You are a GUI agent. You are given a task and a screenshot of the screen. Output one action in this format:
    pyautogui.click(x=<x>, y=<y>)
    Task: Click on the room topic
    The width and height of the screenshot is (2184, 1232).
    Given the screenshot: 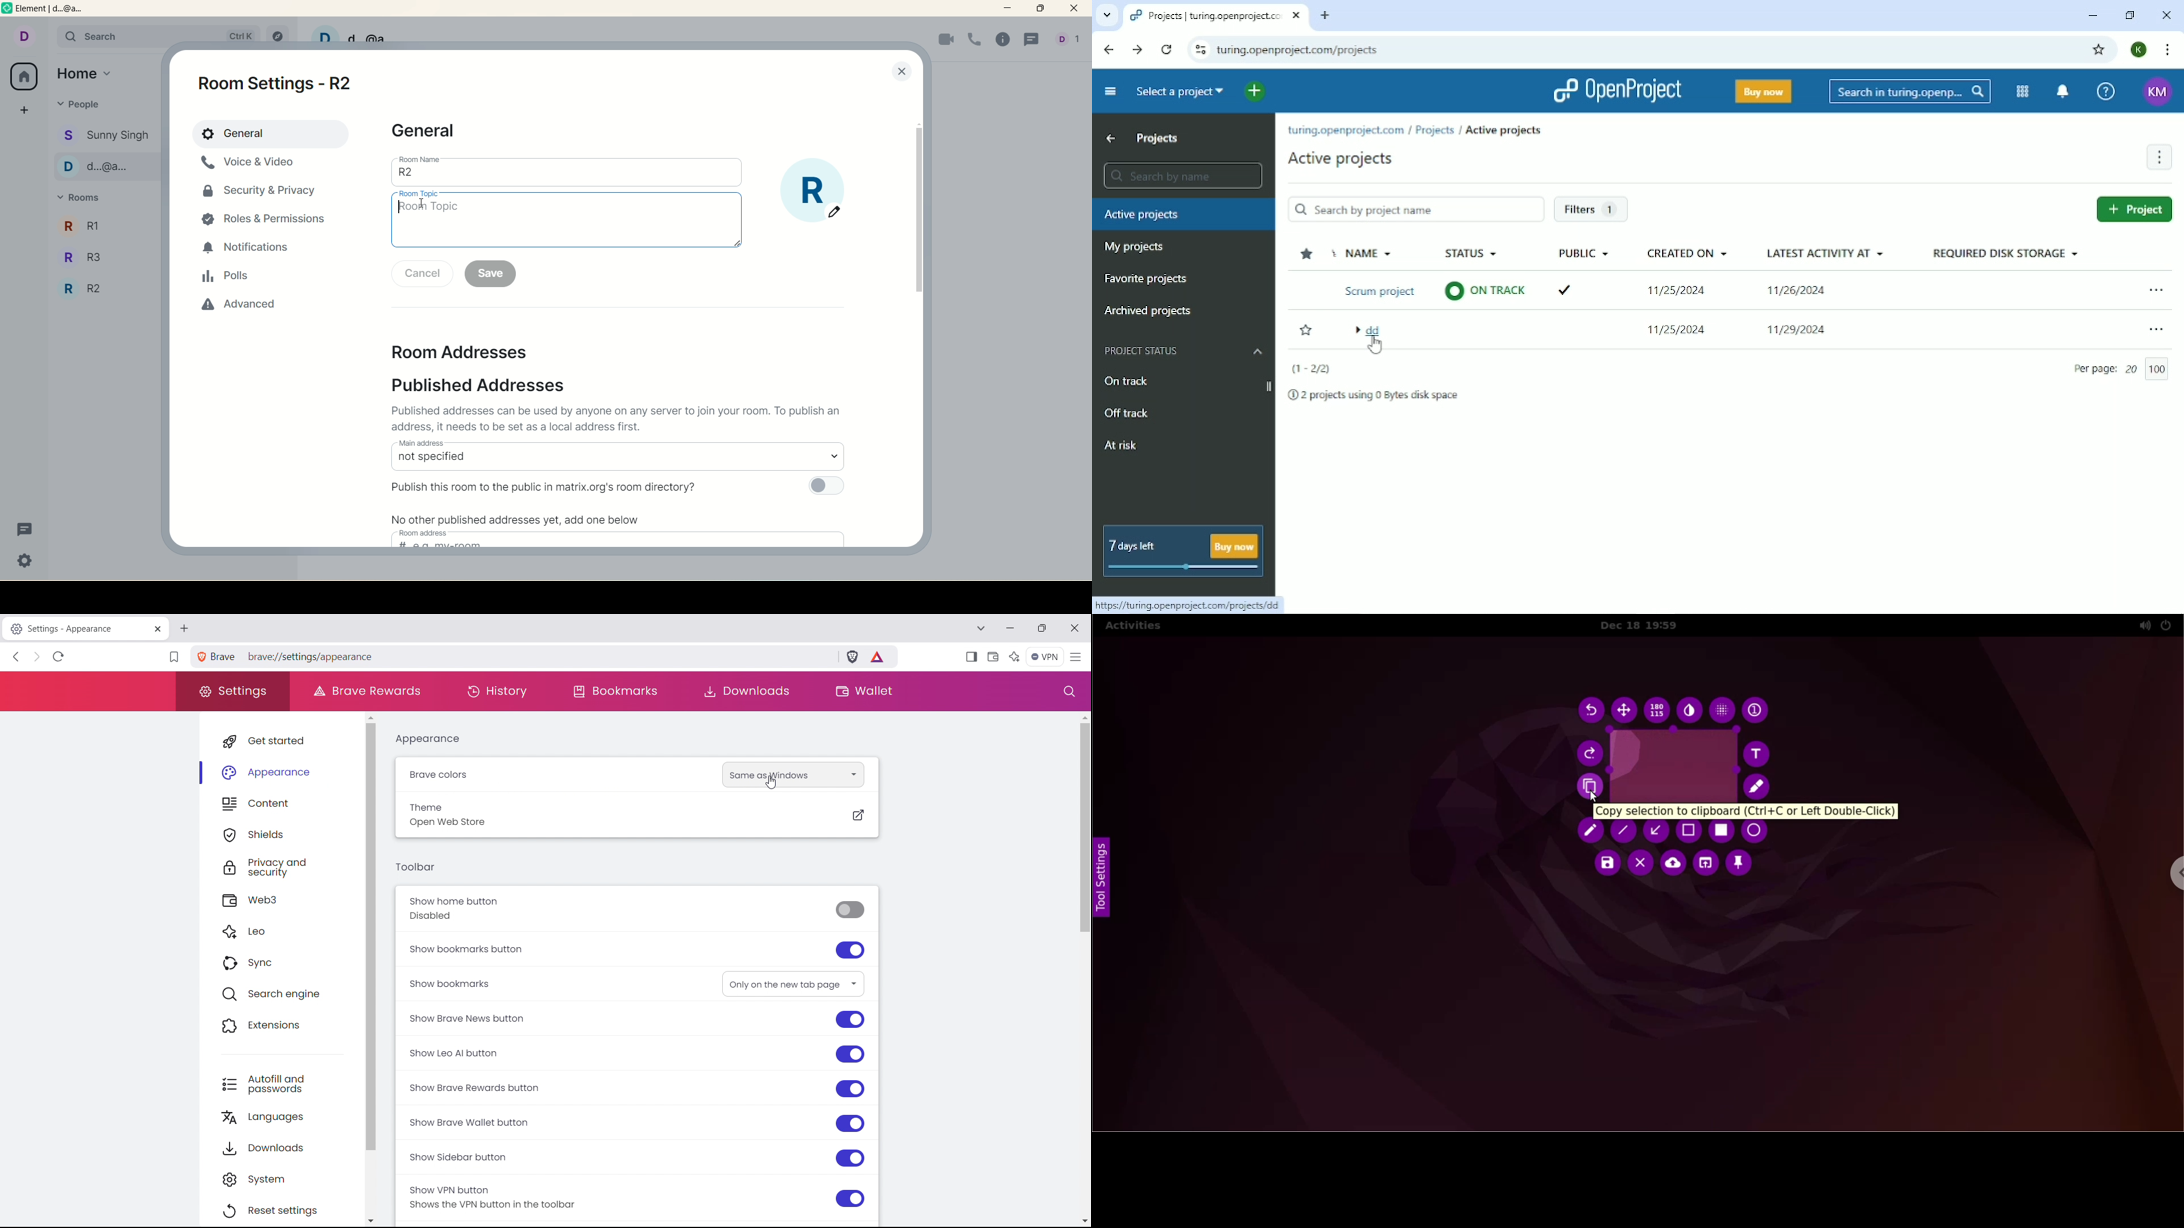 What is the action you would take?
    pyautogui.click(x=567, y=224)
    